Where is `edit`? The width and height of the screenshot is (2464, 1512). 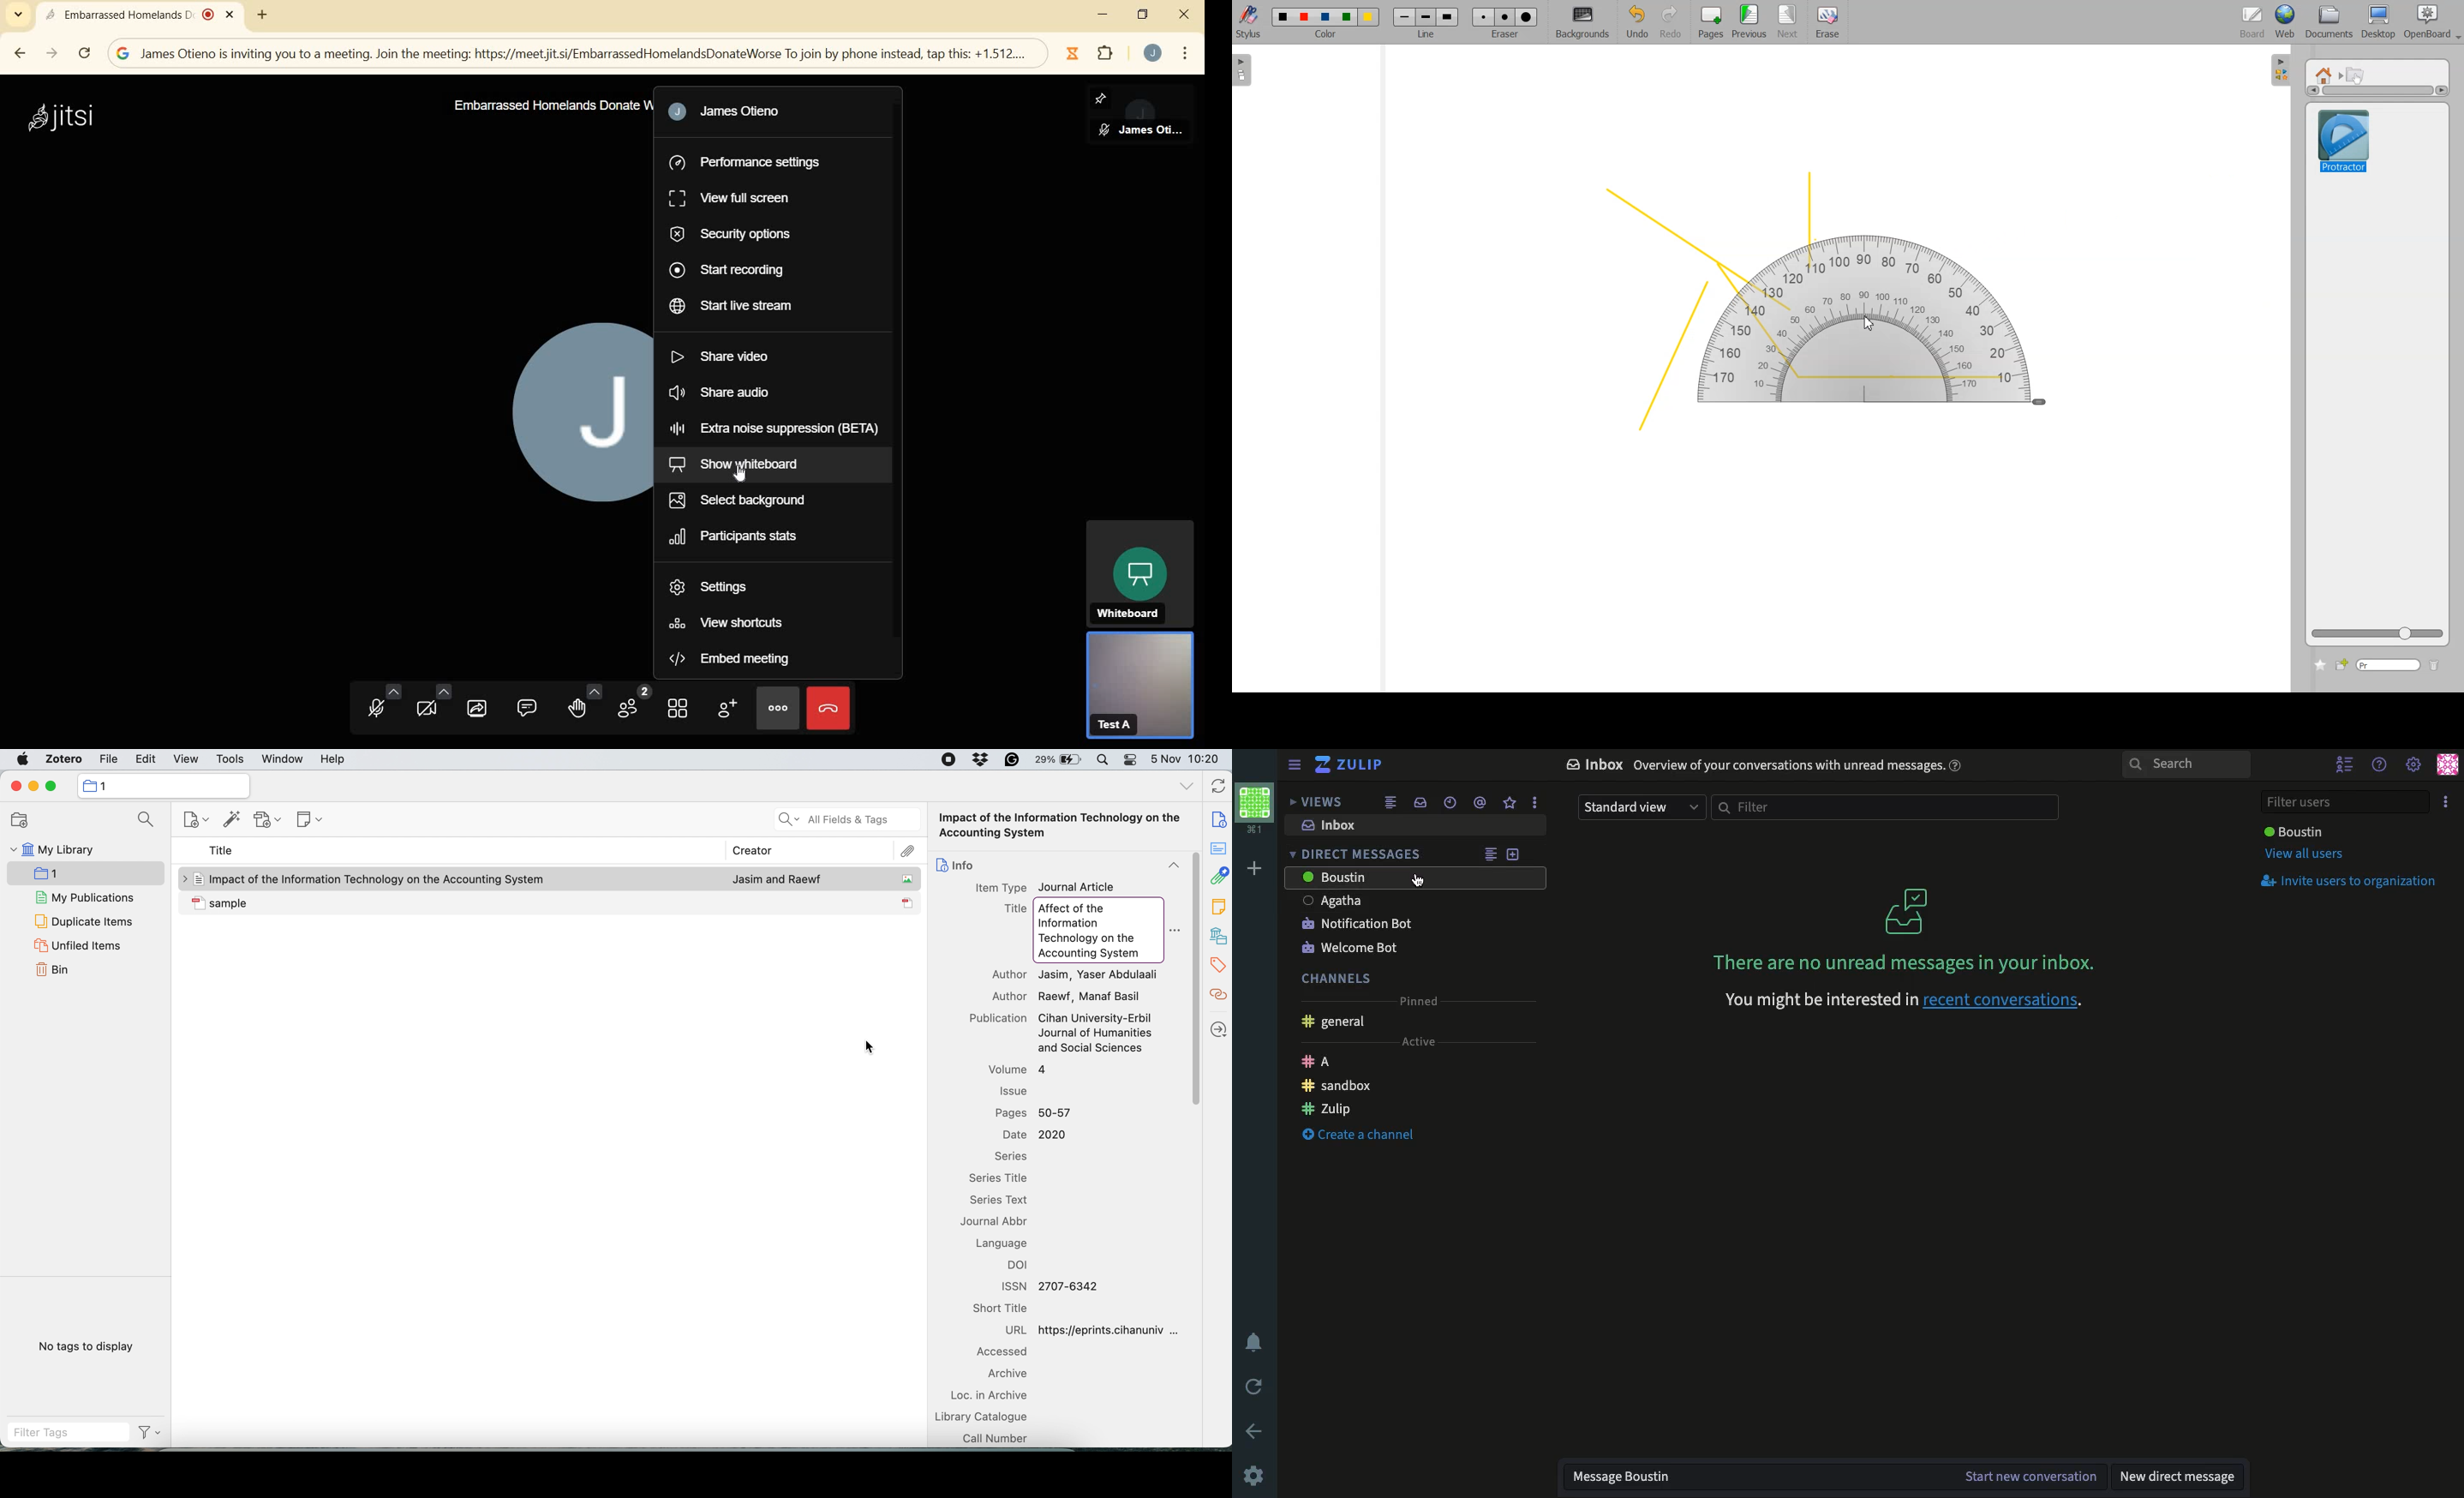
edit is located at coordinates (146, 760).